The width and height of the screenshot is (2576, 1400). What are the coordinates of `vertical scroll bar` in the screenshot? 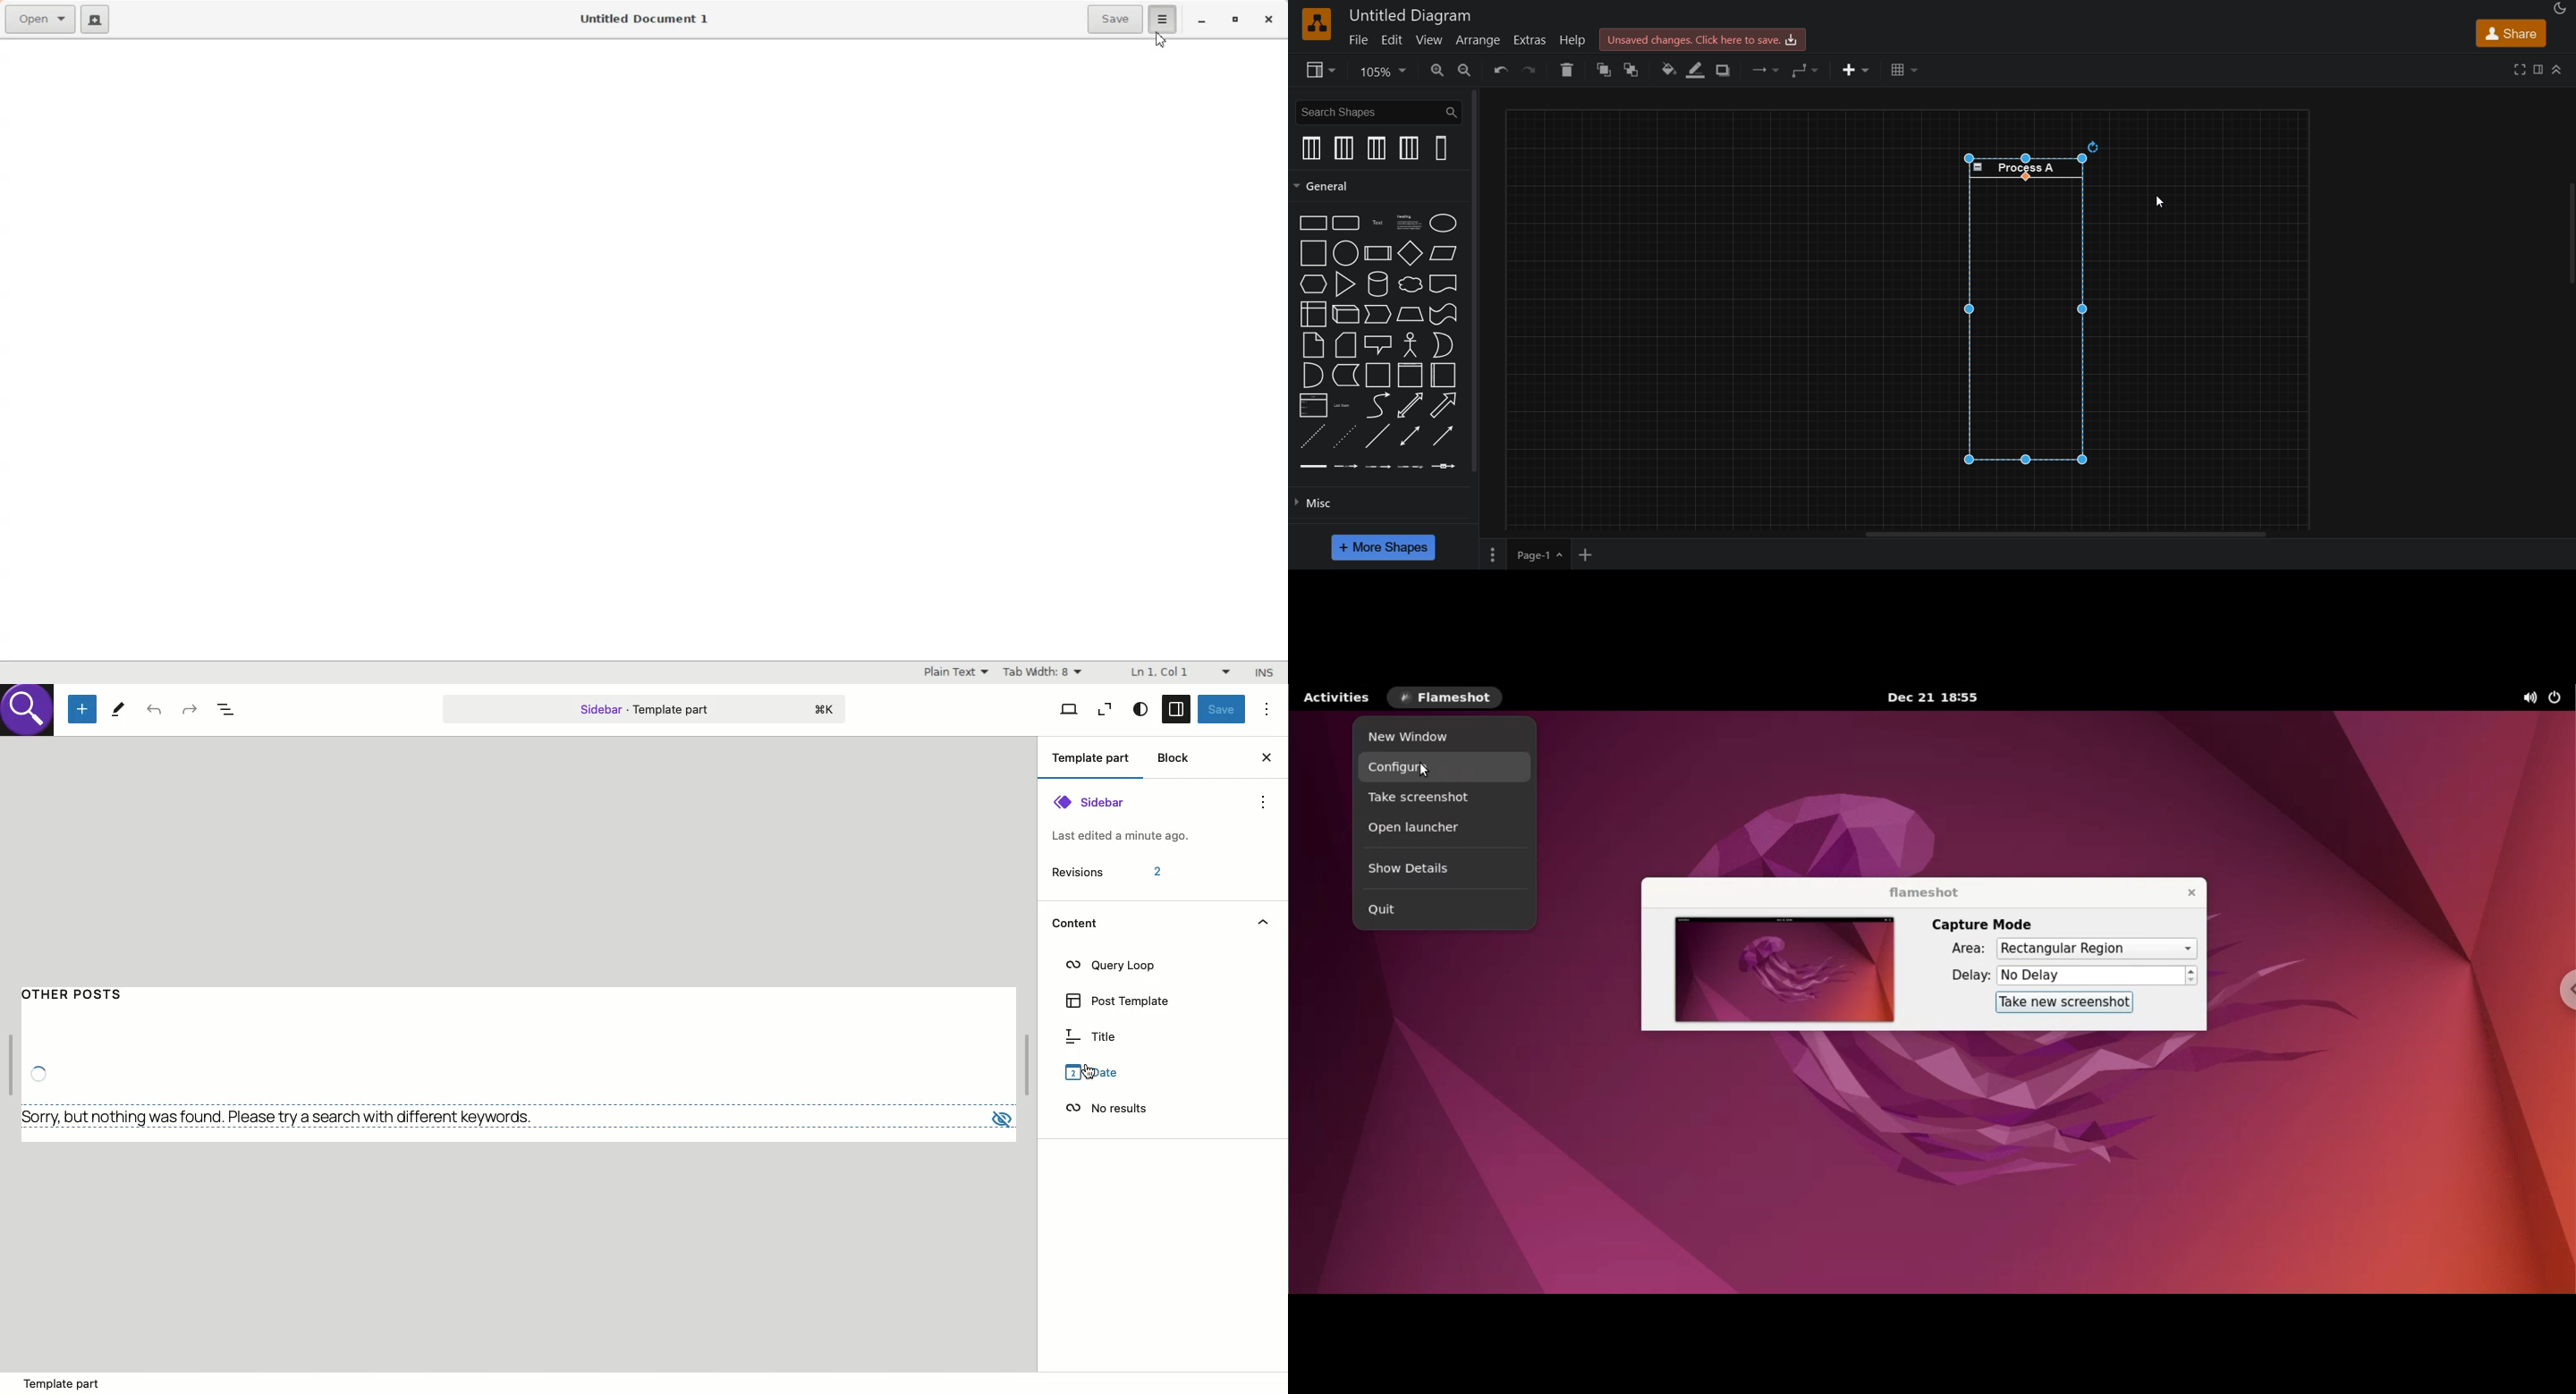 It's located at (1479, 281).